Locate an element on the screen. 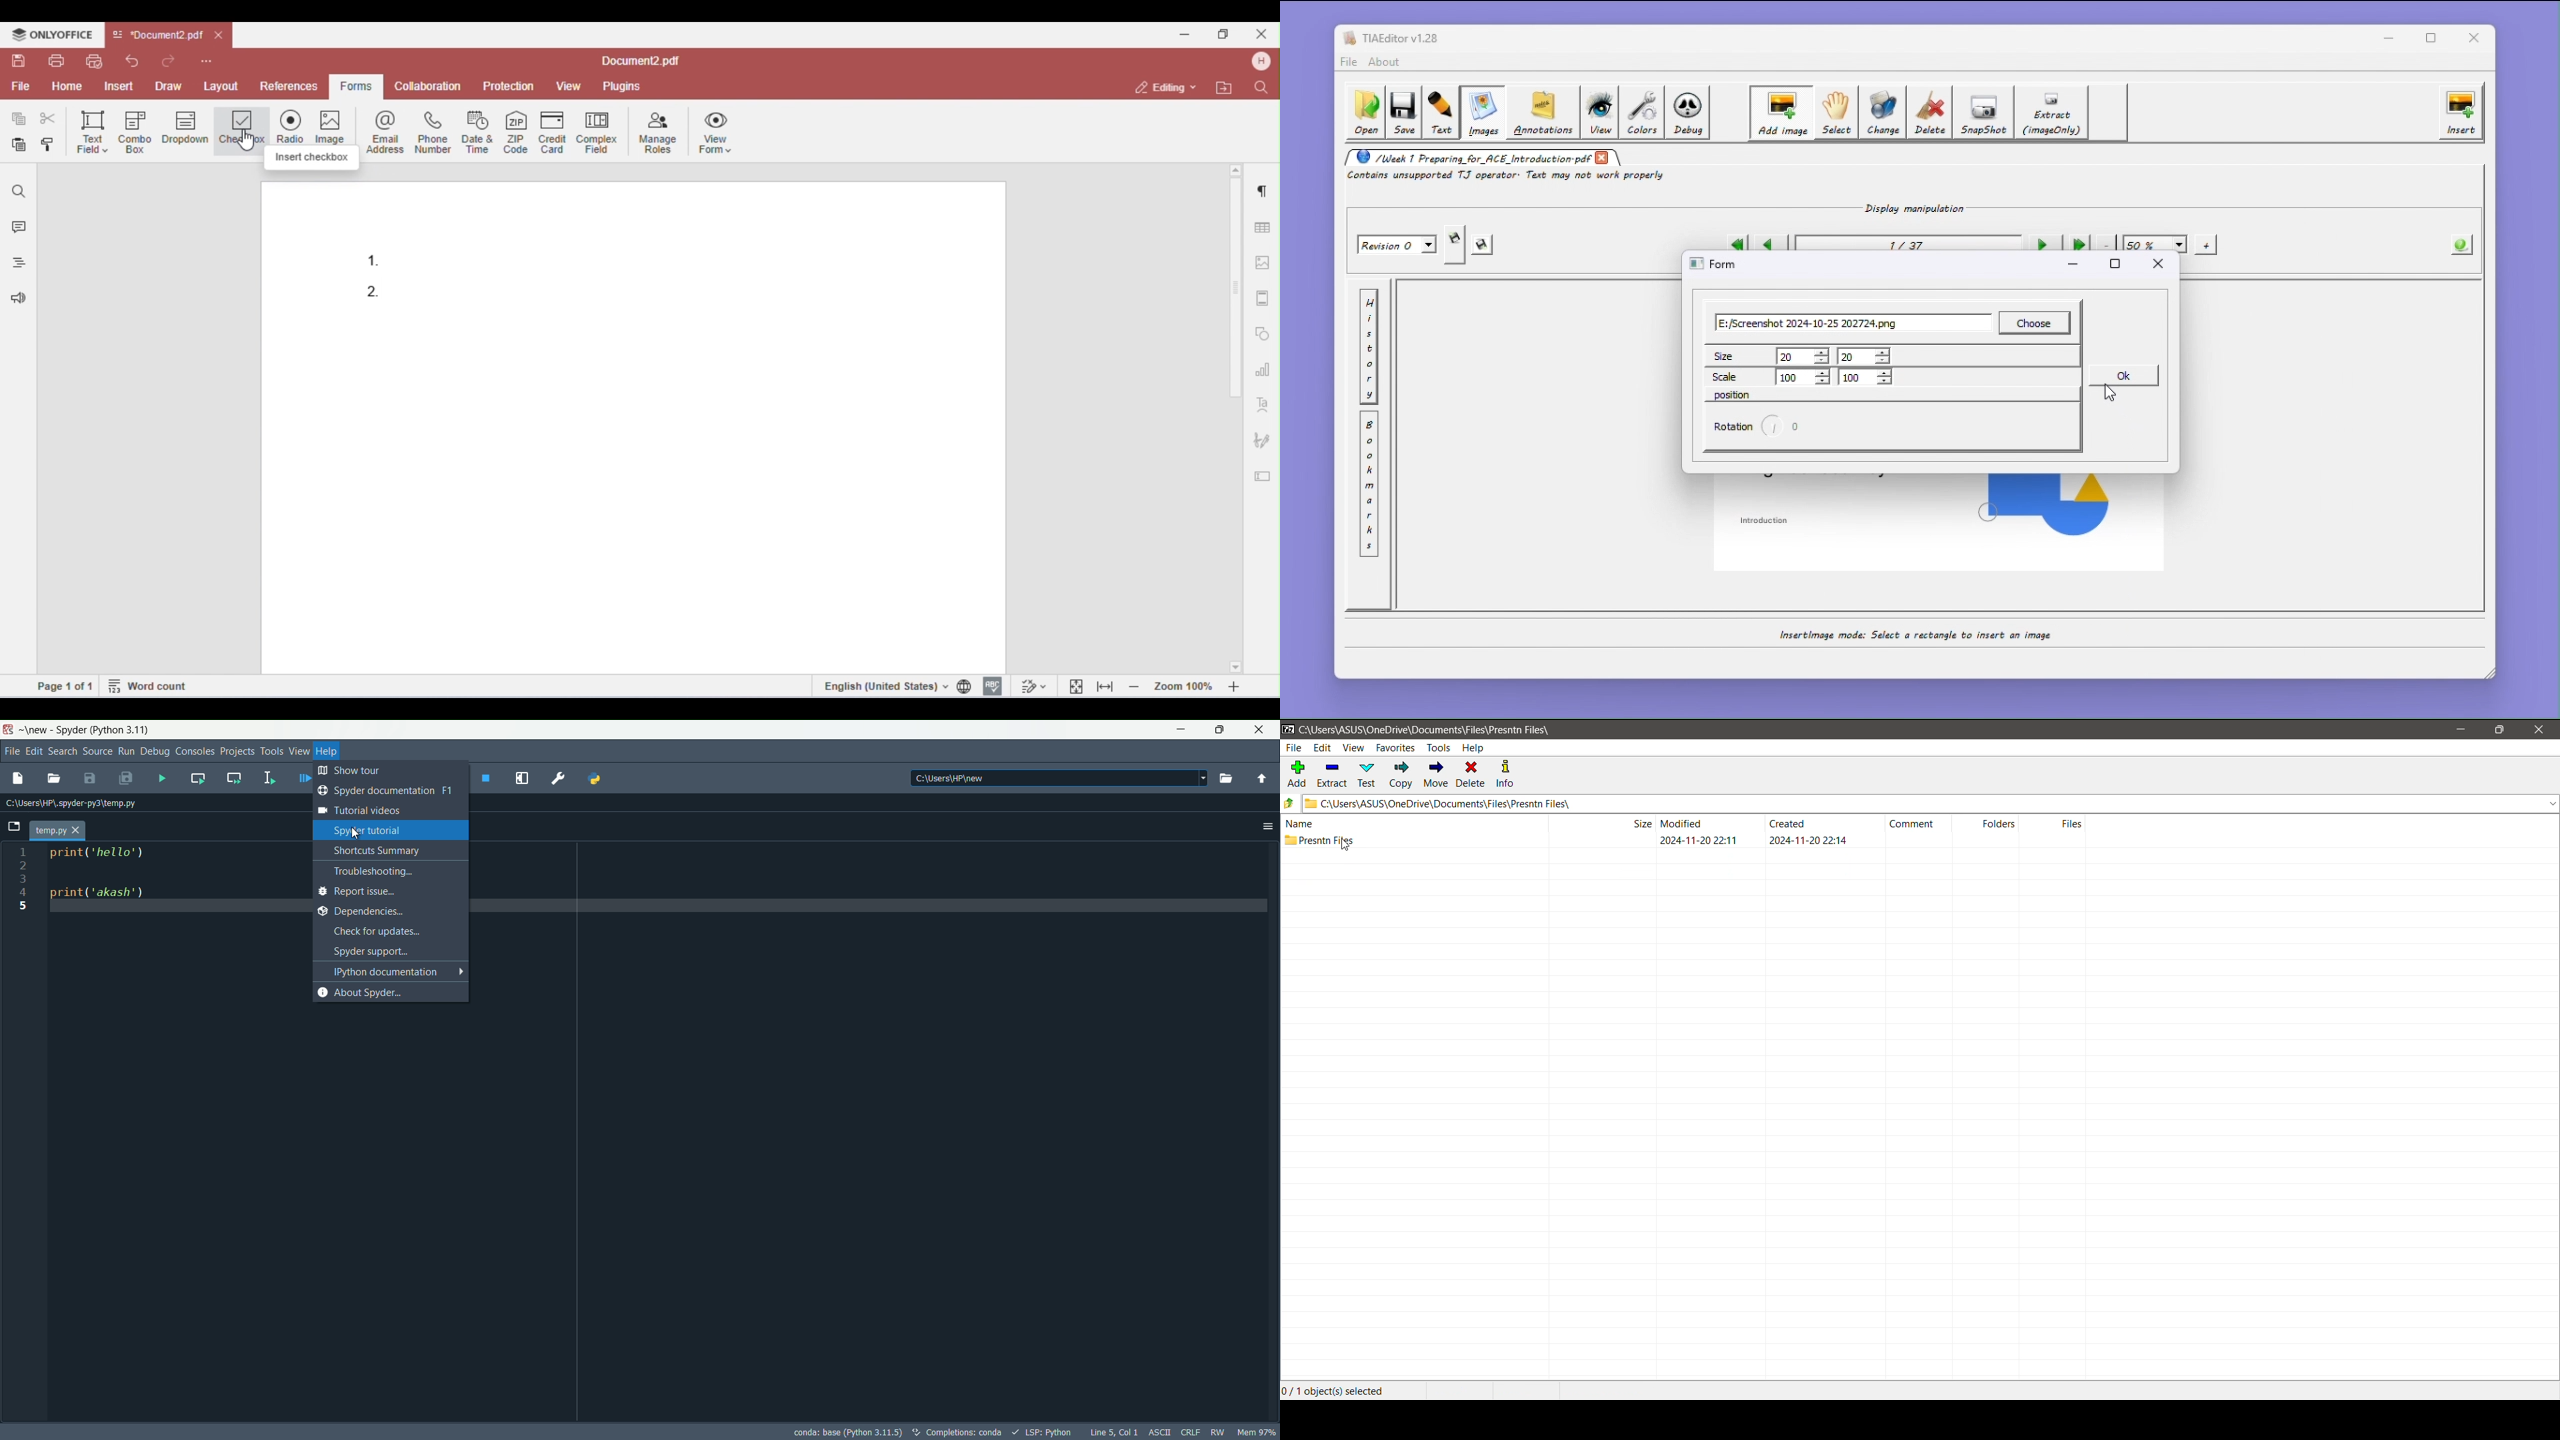  tools menu is located at coordinates (271, 752).